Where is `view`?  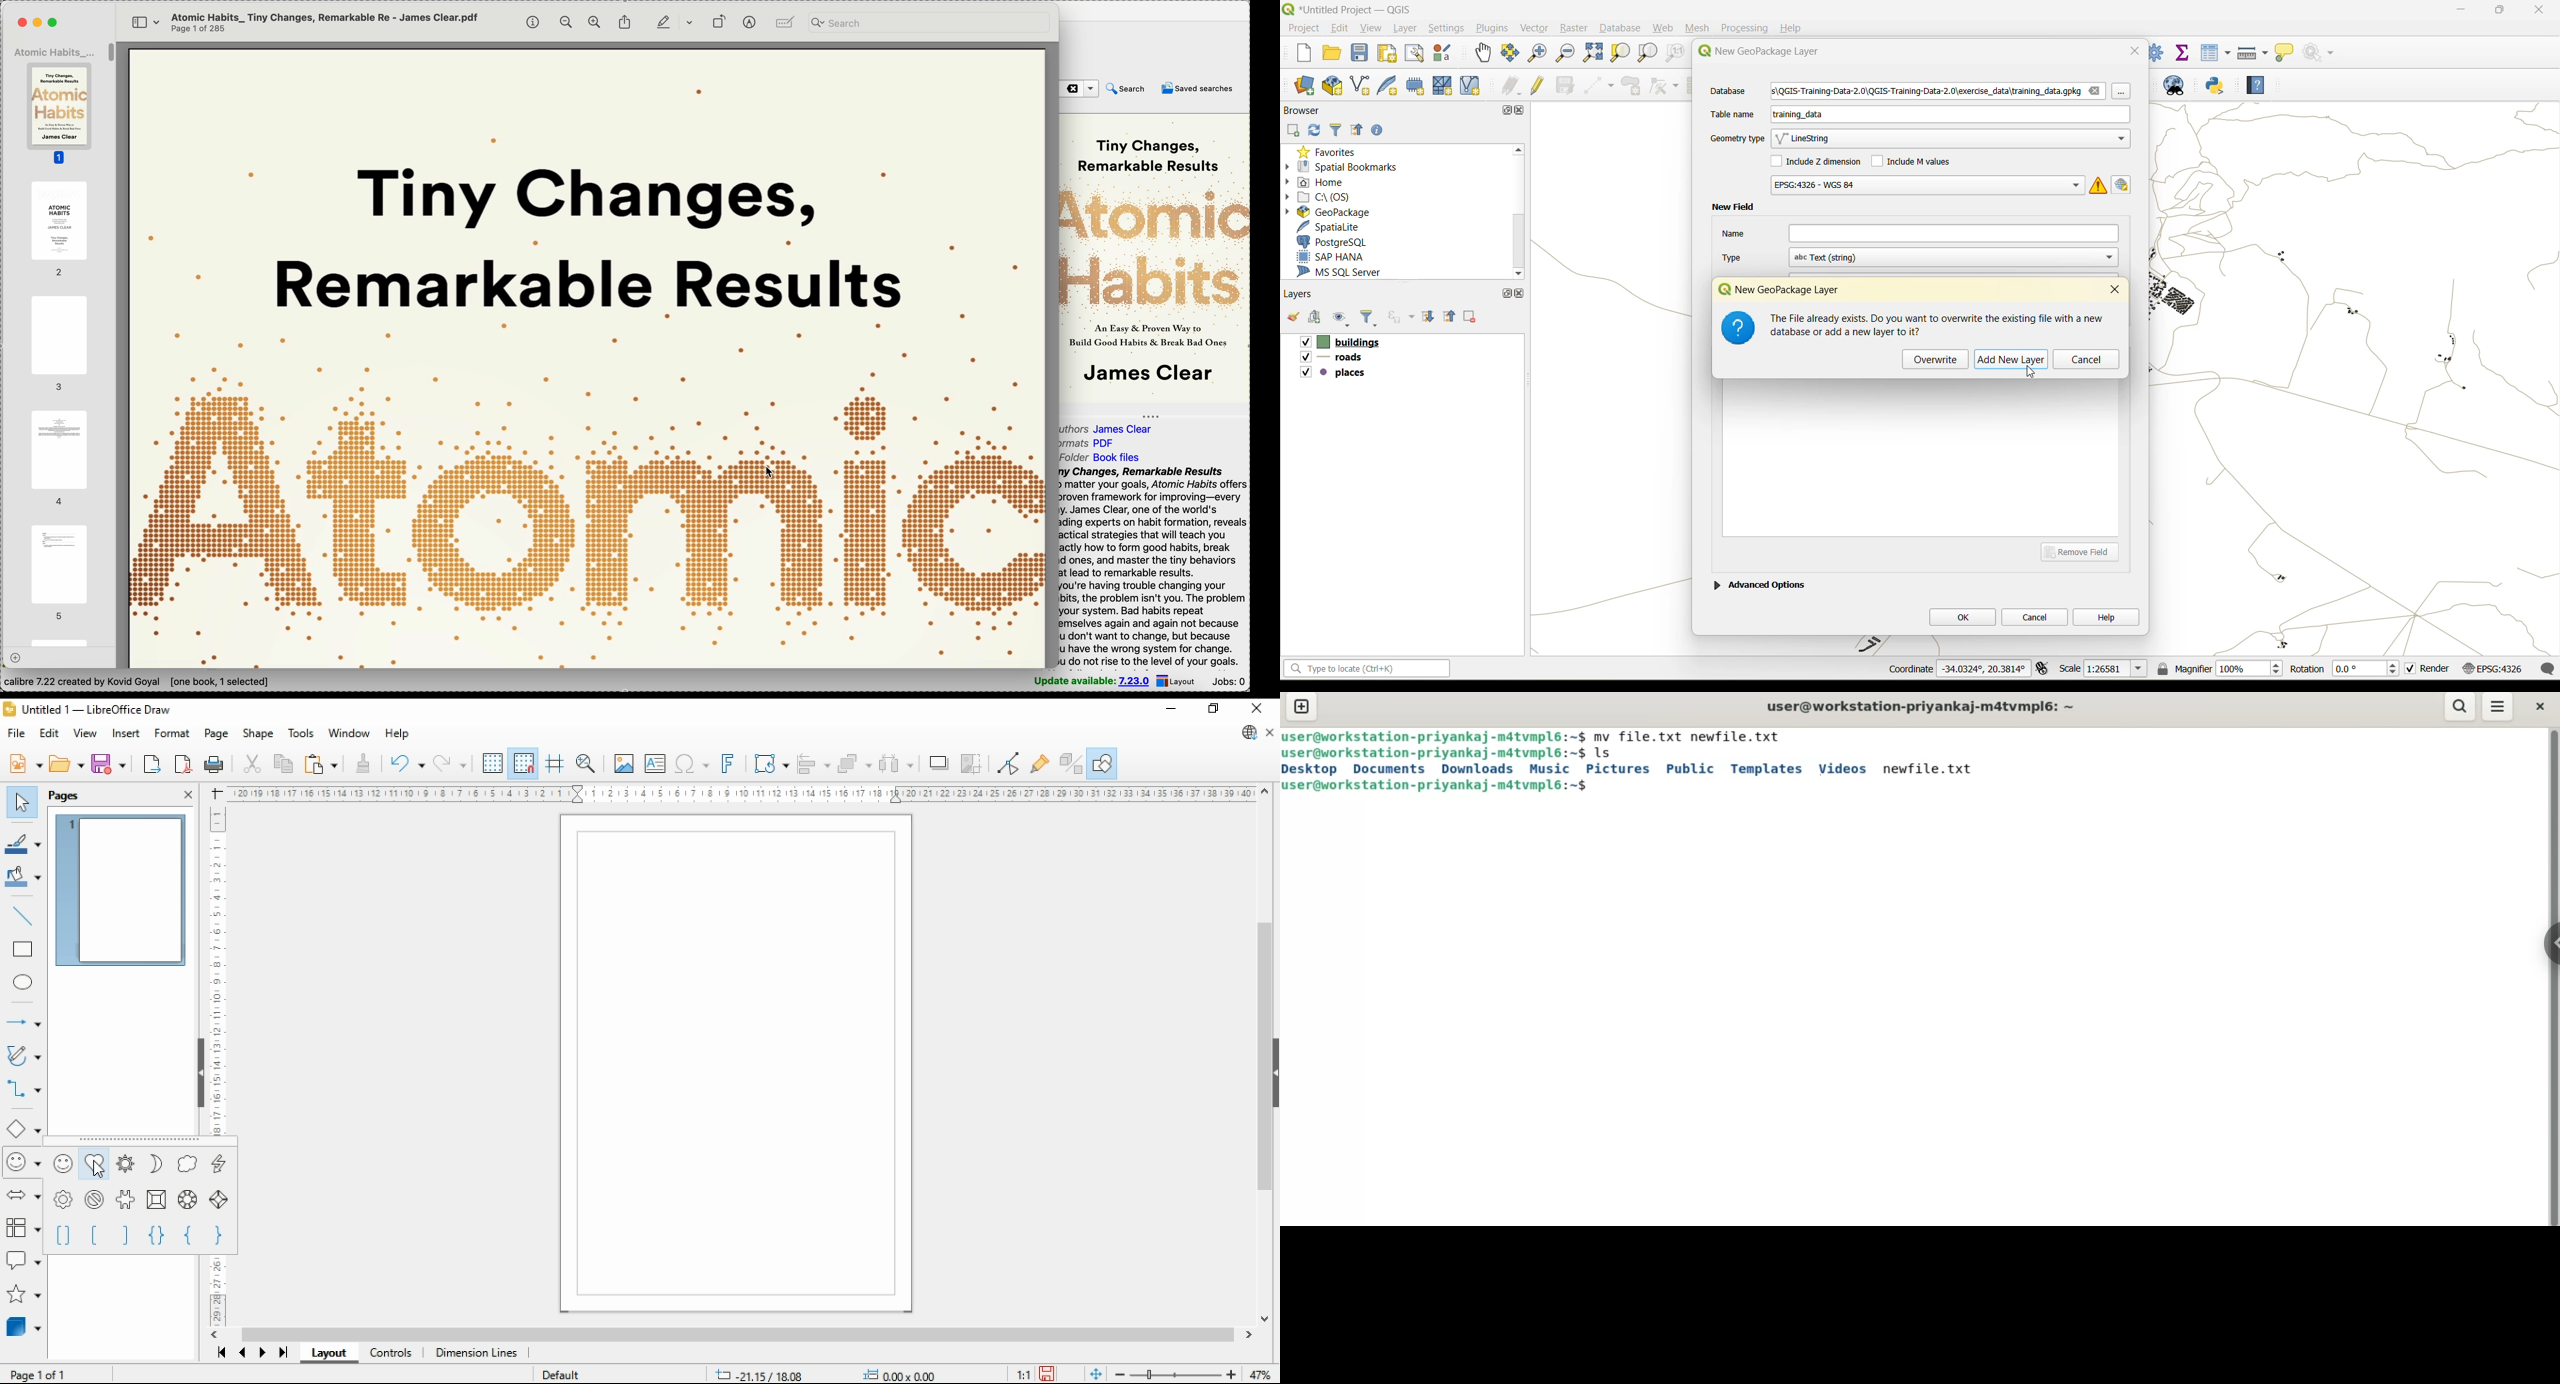 view is located at coordinates (141, 21).